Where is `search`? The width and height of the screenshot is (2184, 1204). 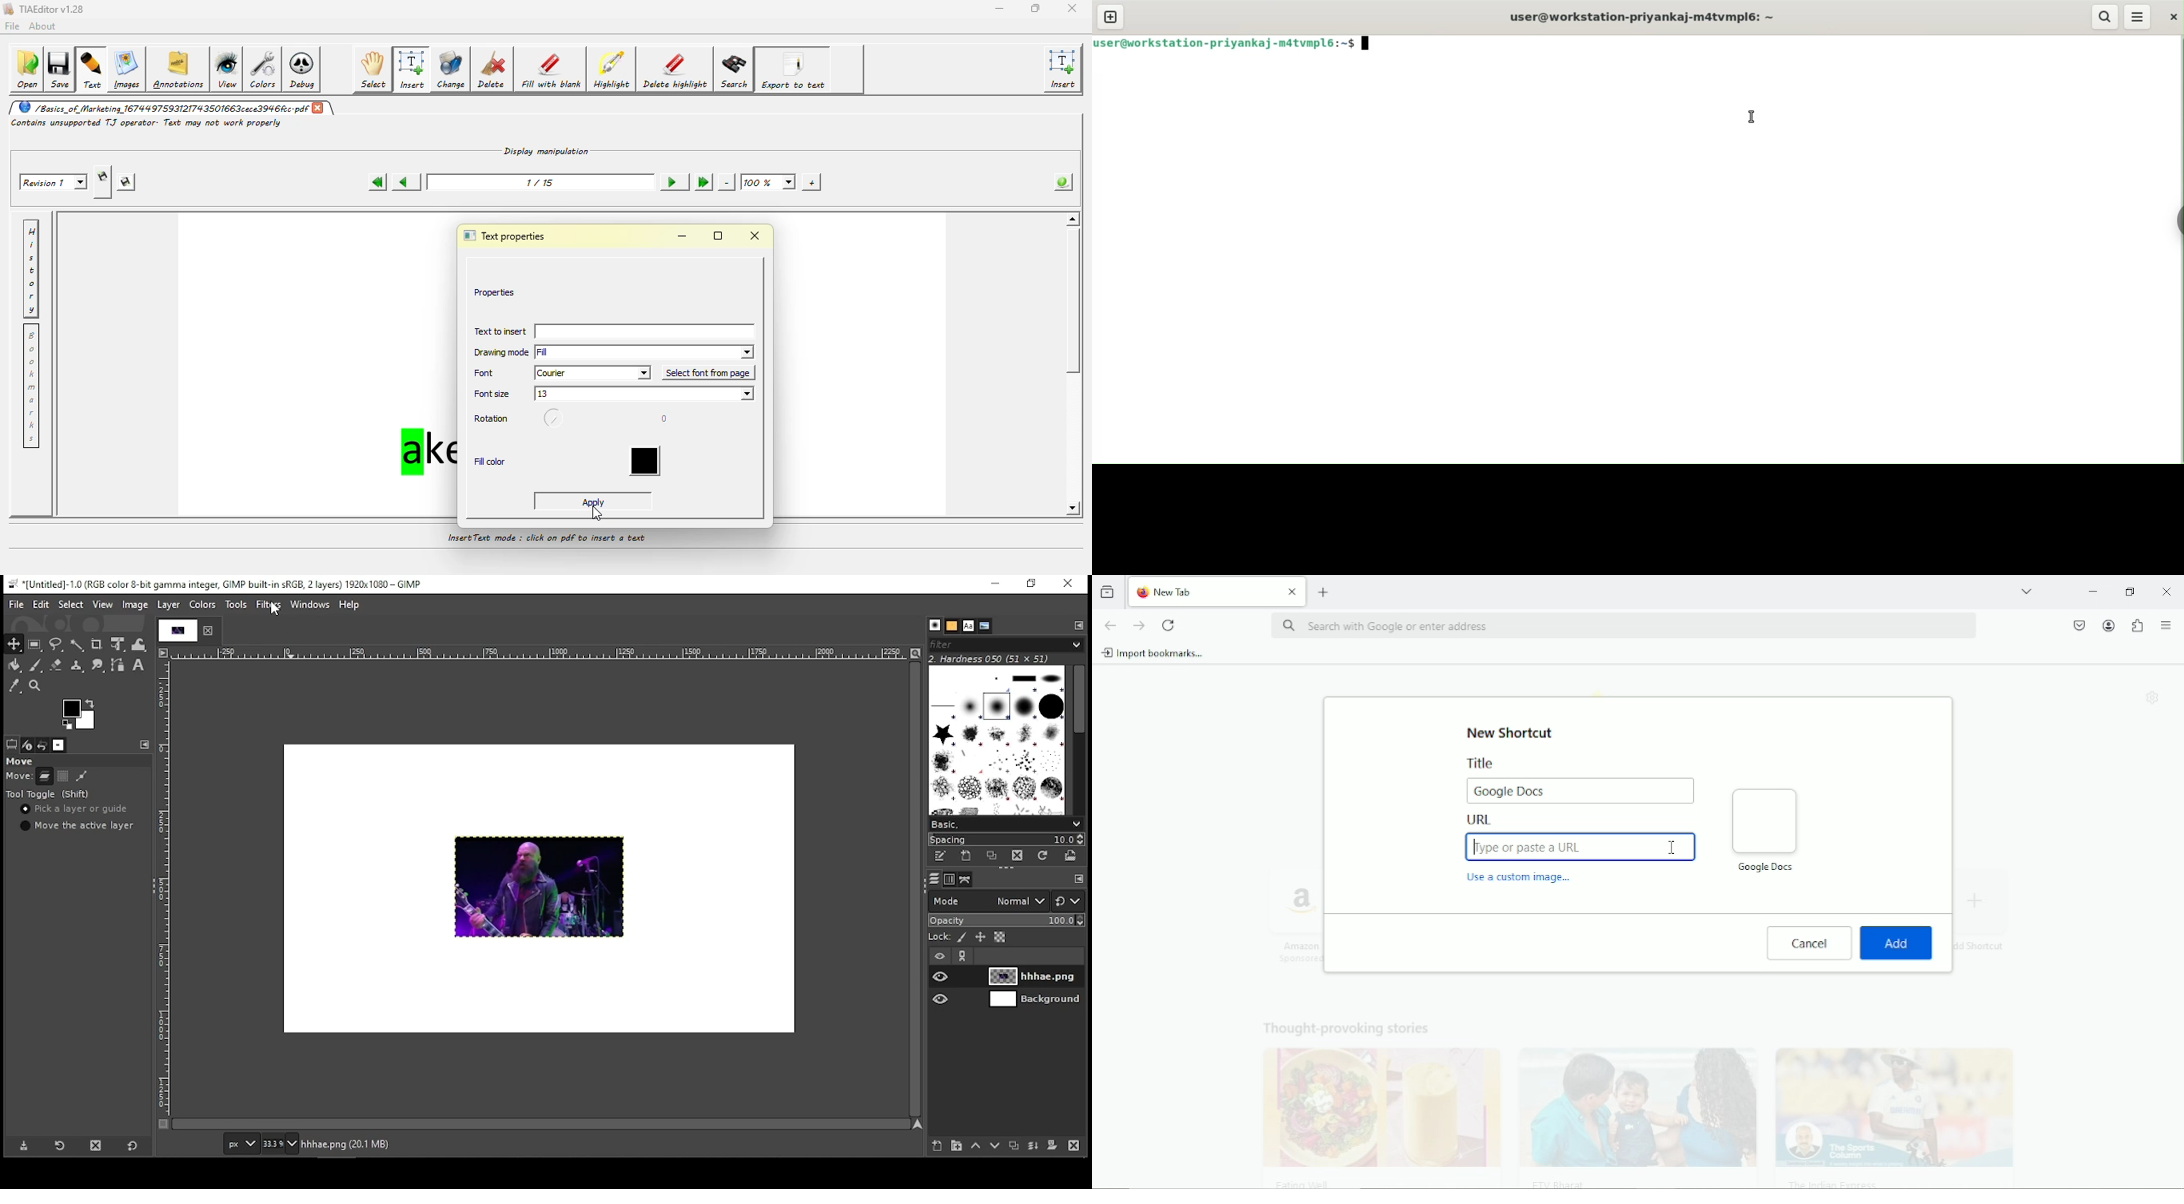 search is located at coordinates (2105, 16).